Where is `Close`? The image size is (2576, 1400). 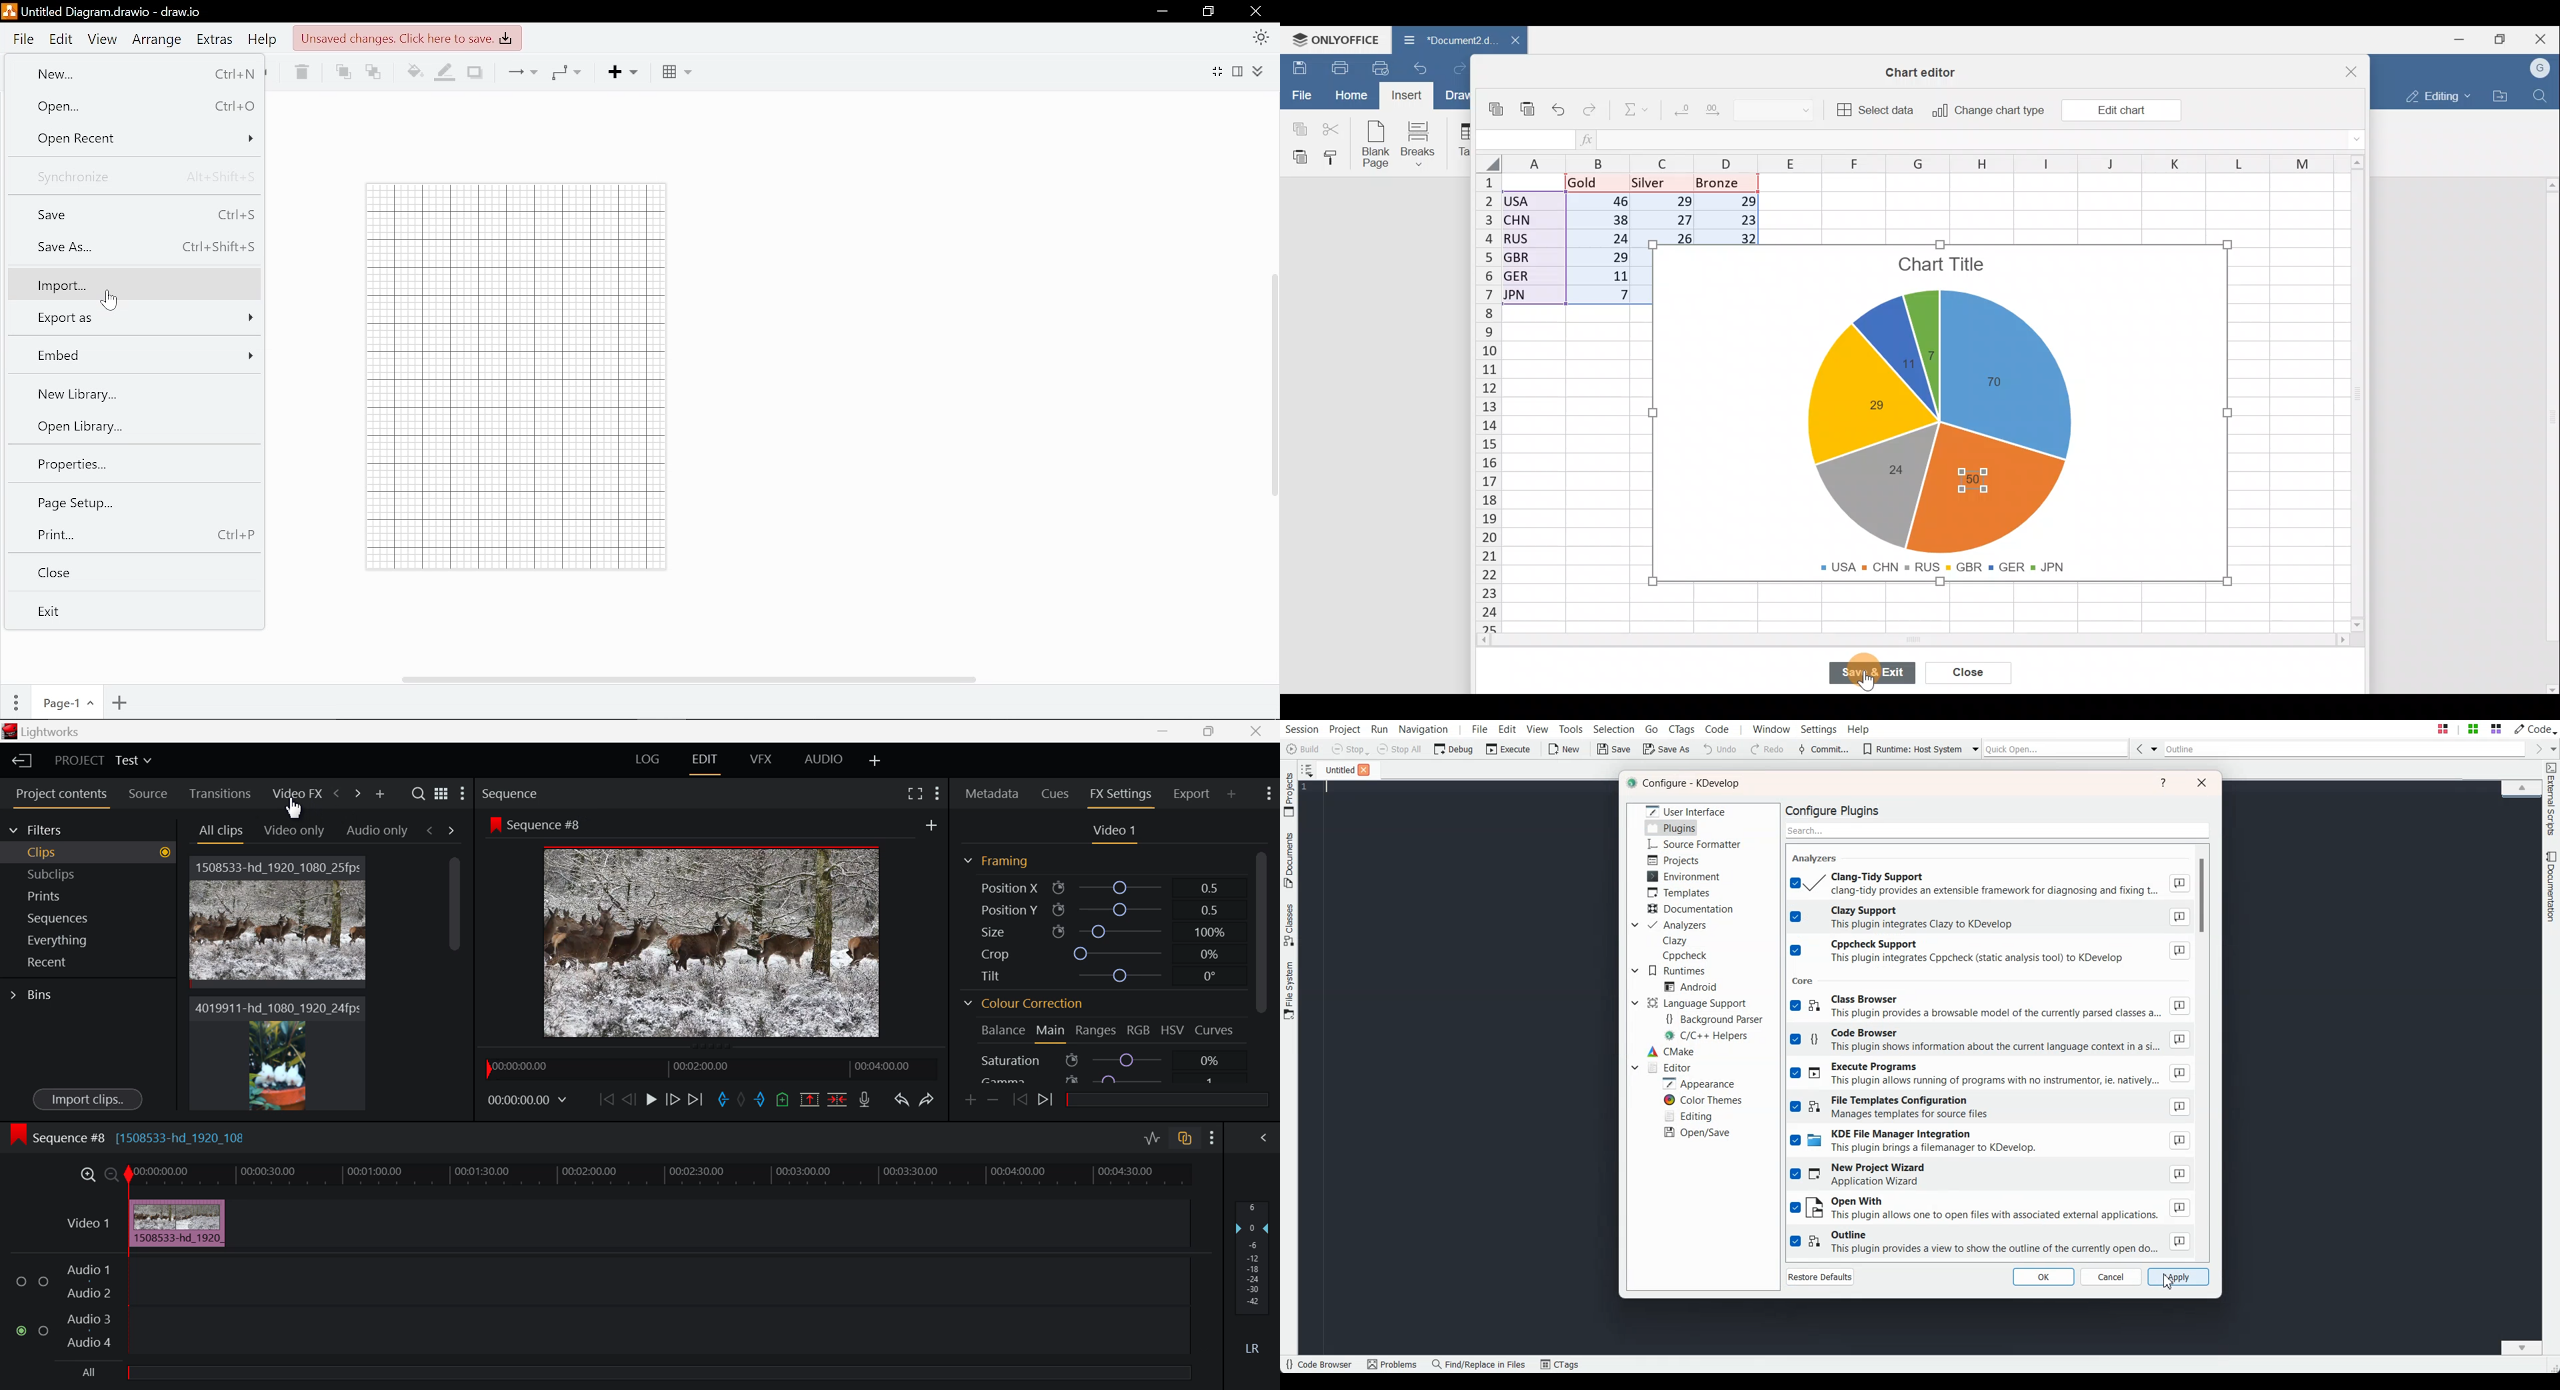 Close is located at coordinates (2544, 38).